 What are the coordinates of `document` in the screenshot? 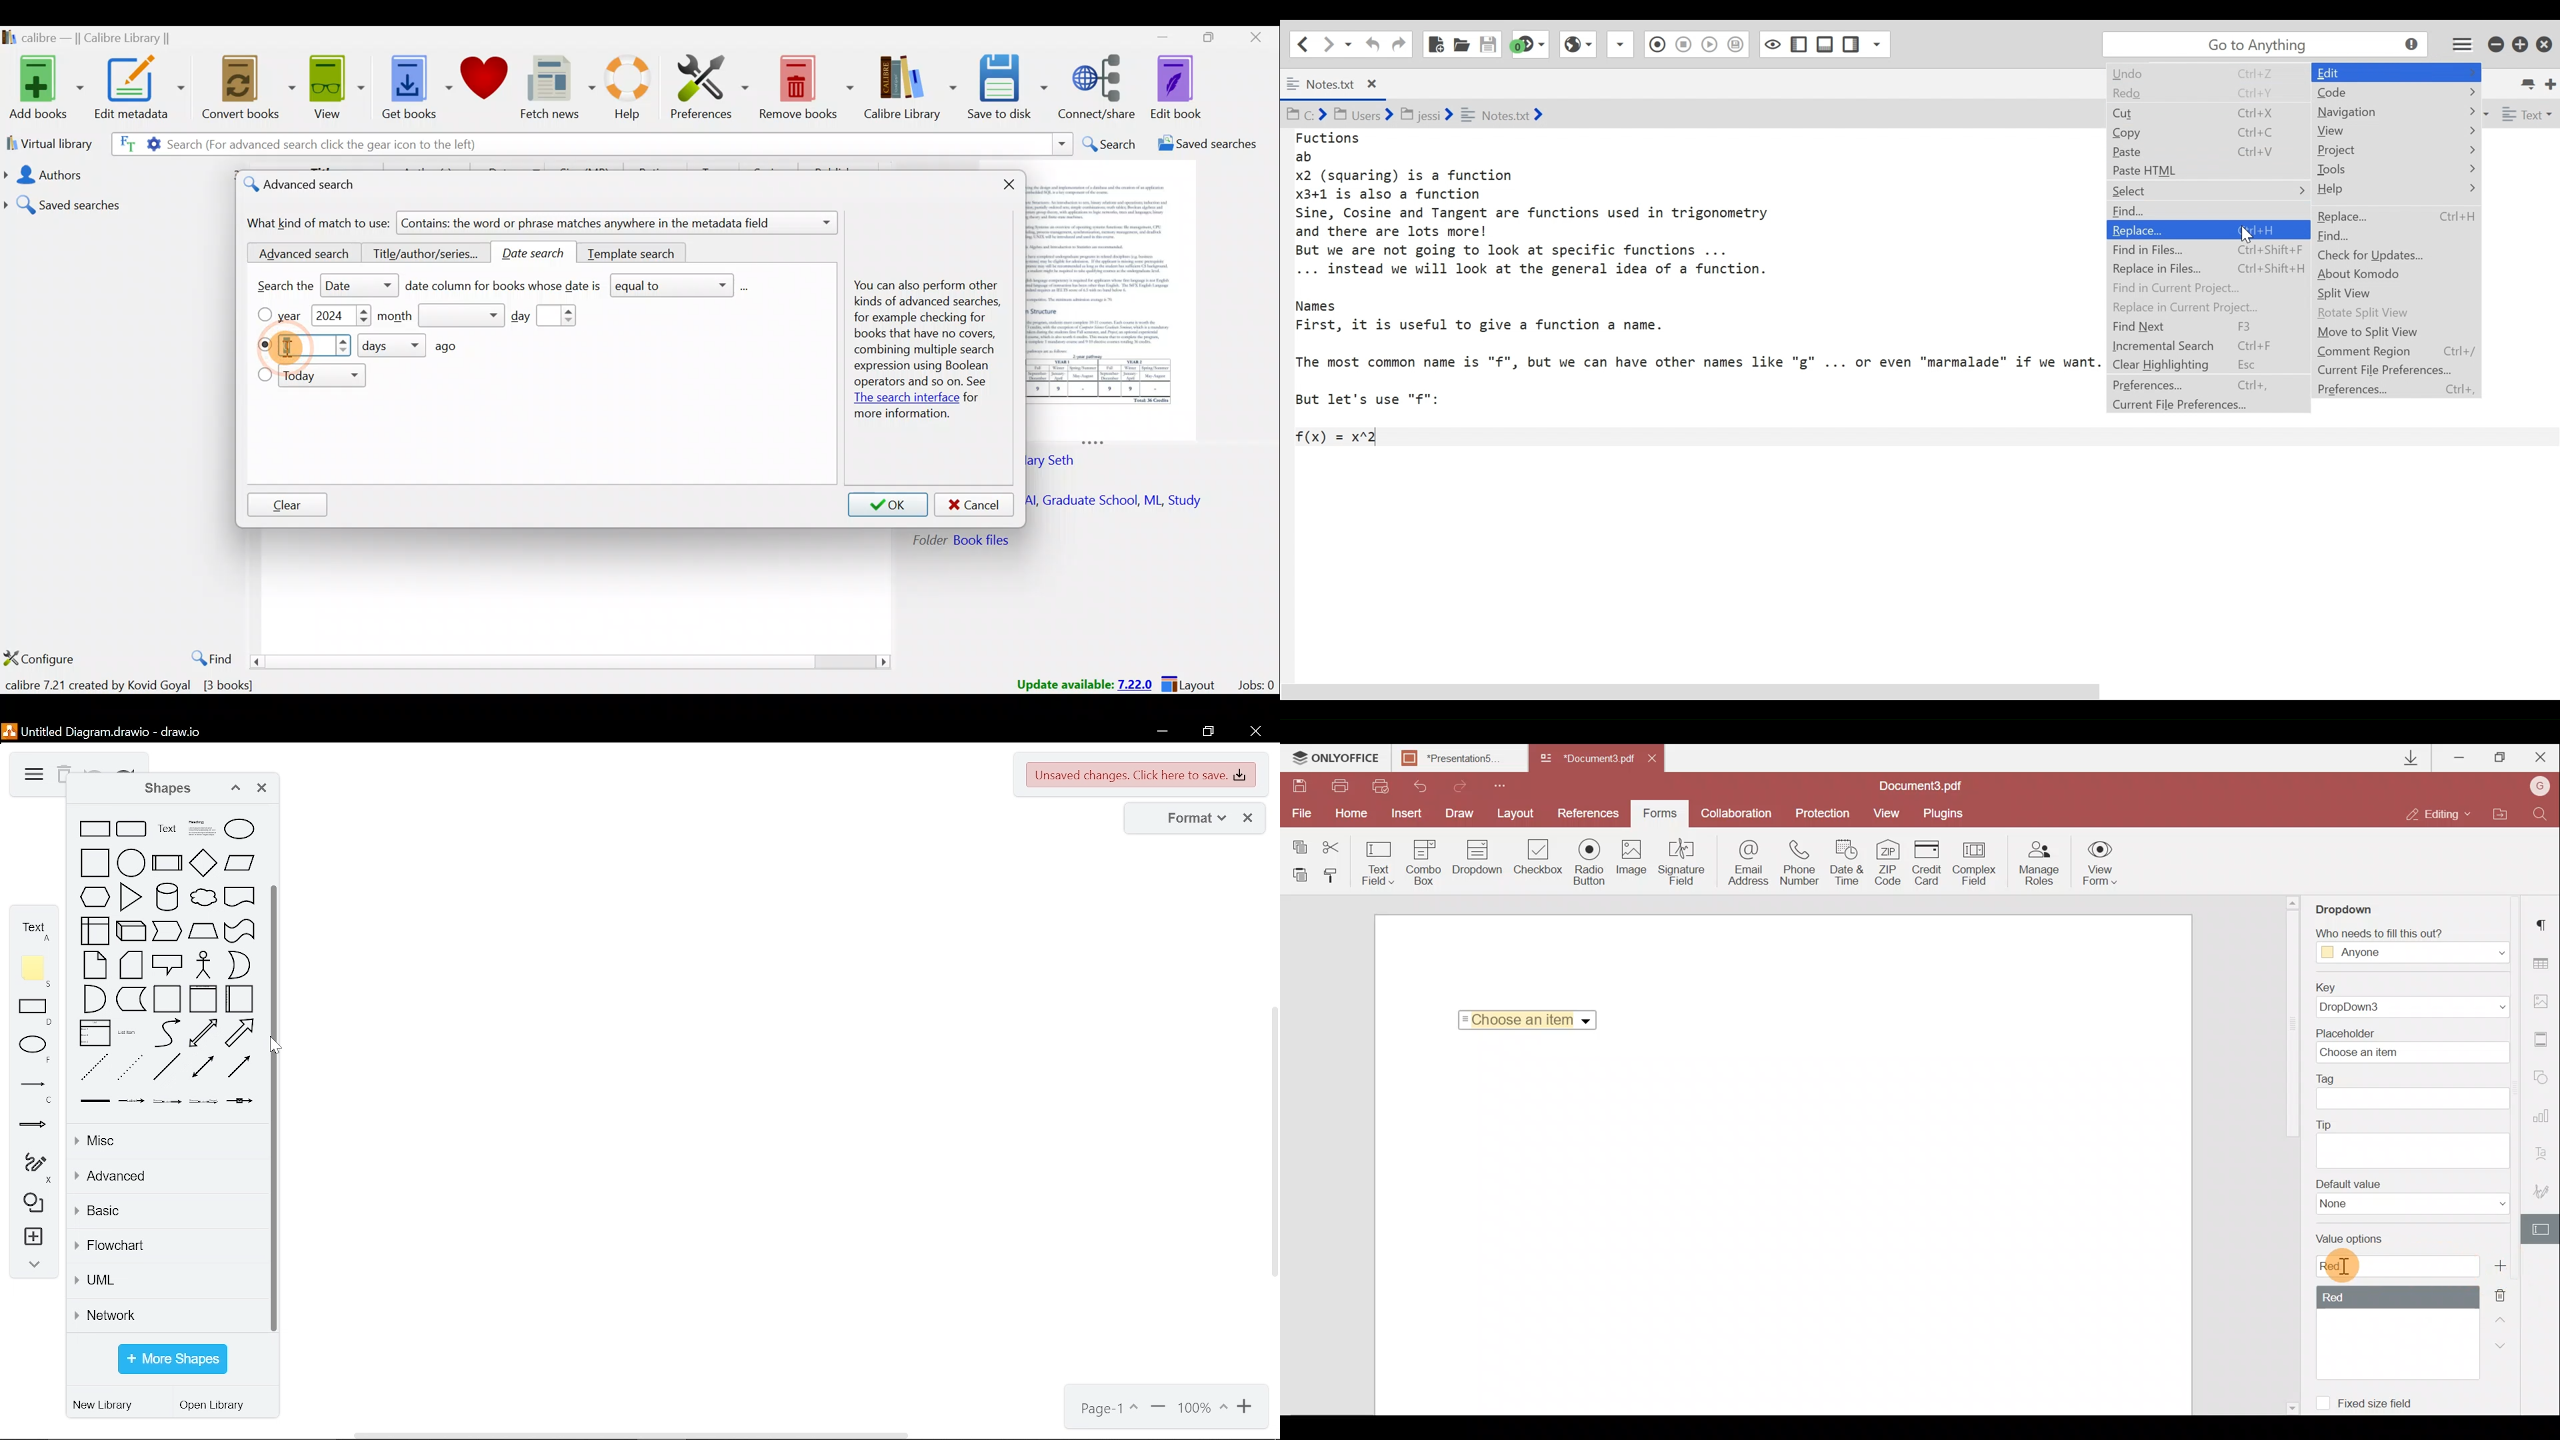 It's located at (240, 896).